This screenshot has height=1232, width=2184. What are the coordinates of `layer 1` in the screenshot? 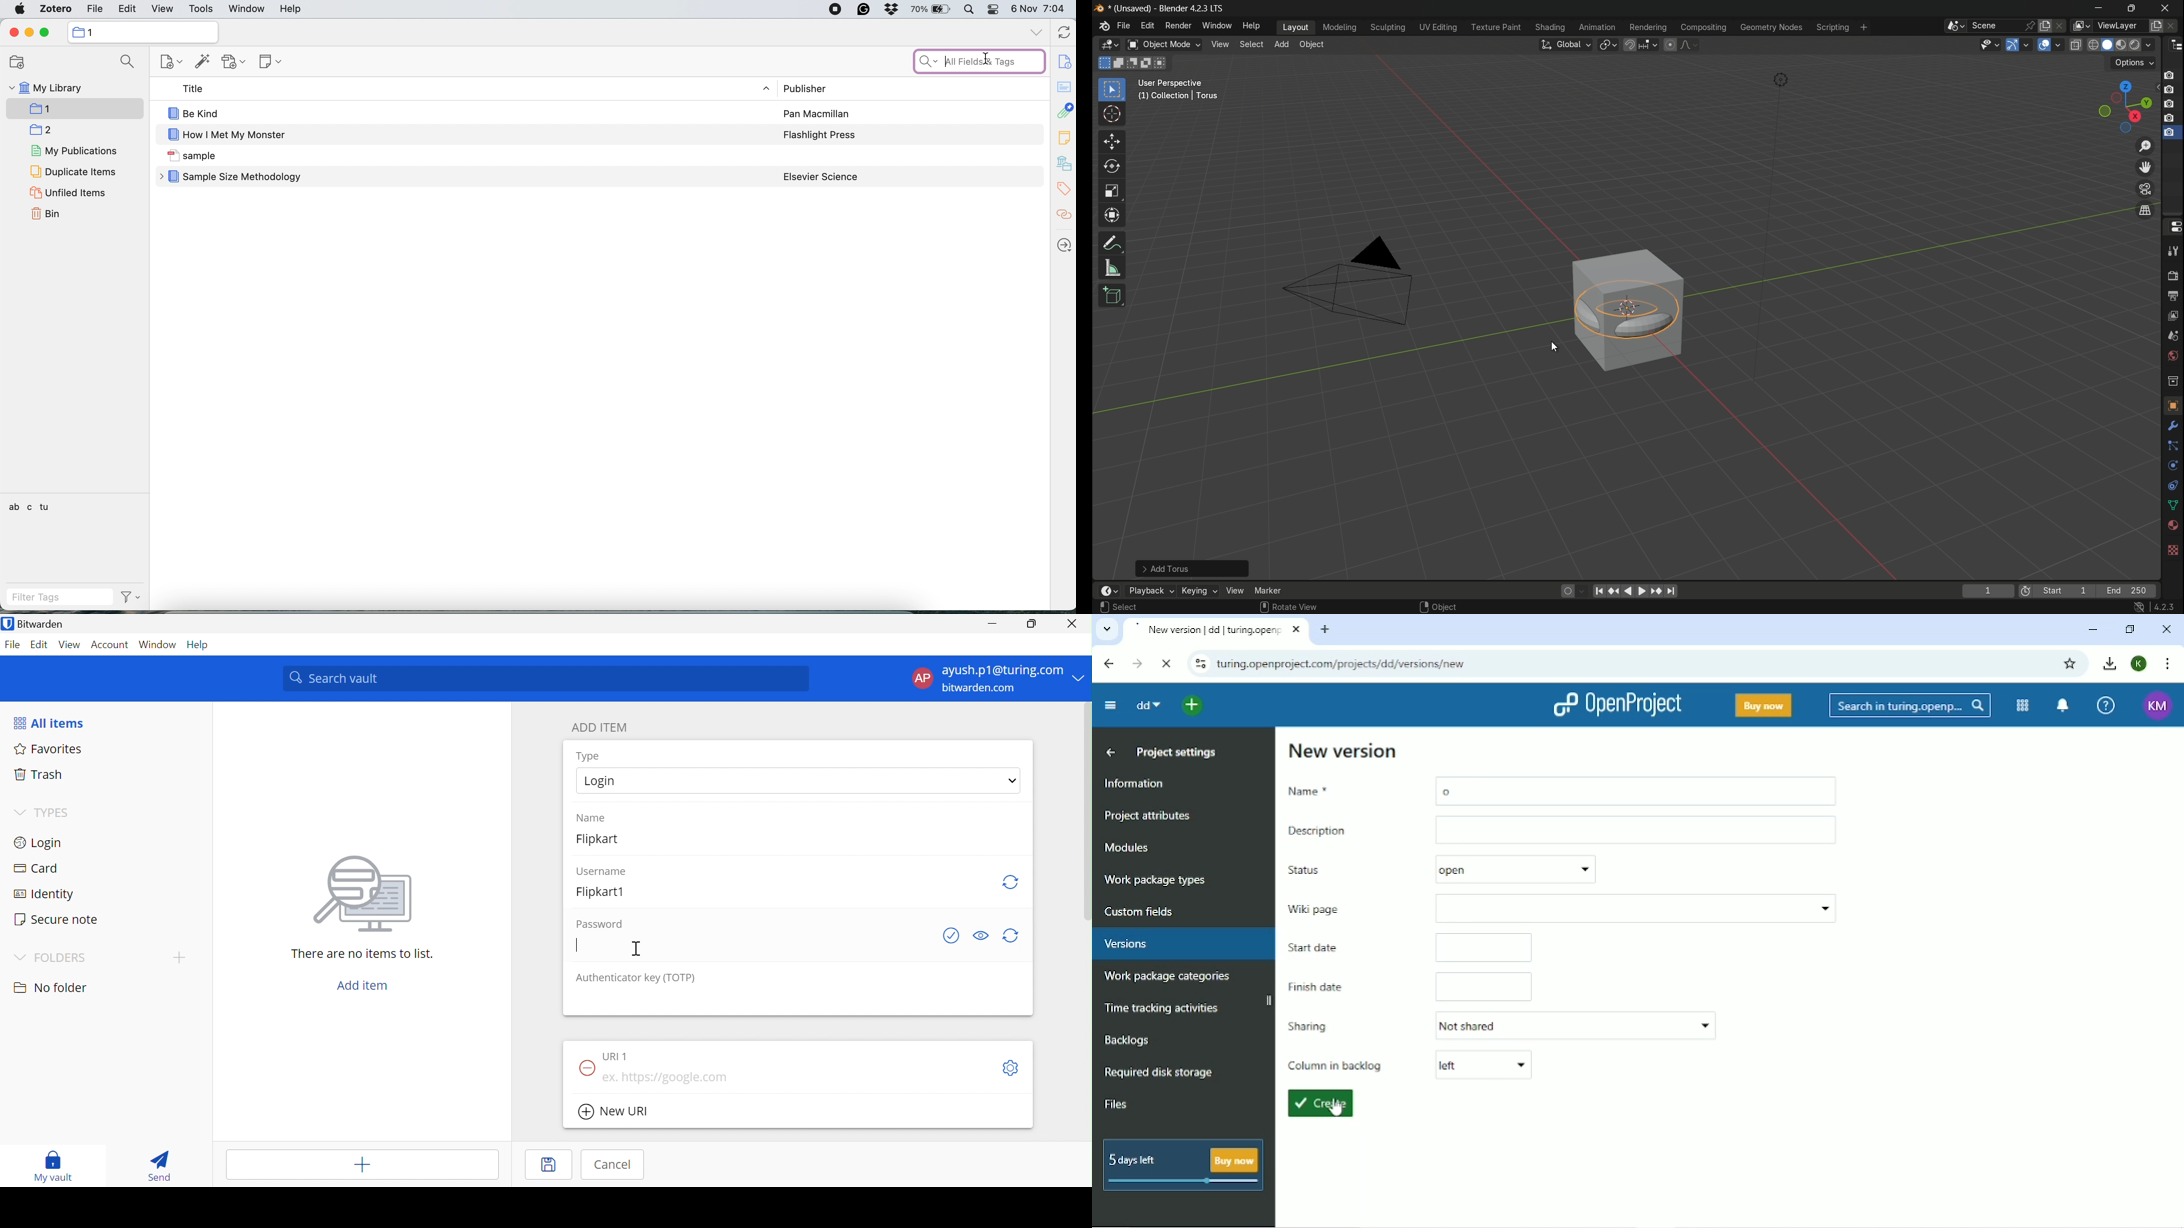 It's located at (2169, 76).